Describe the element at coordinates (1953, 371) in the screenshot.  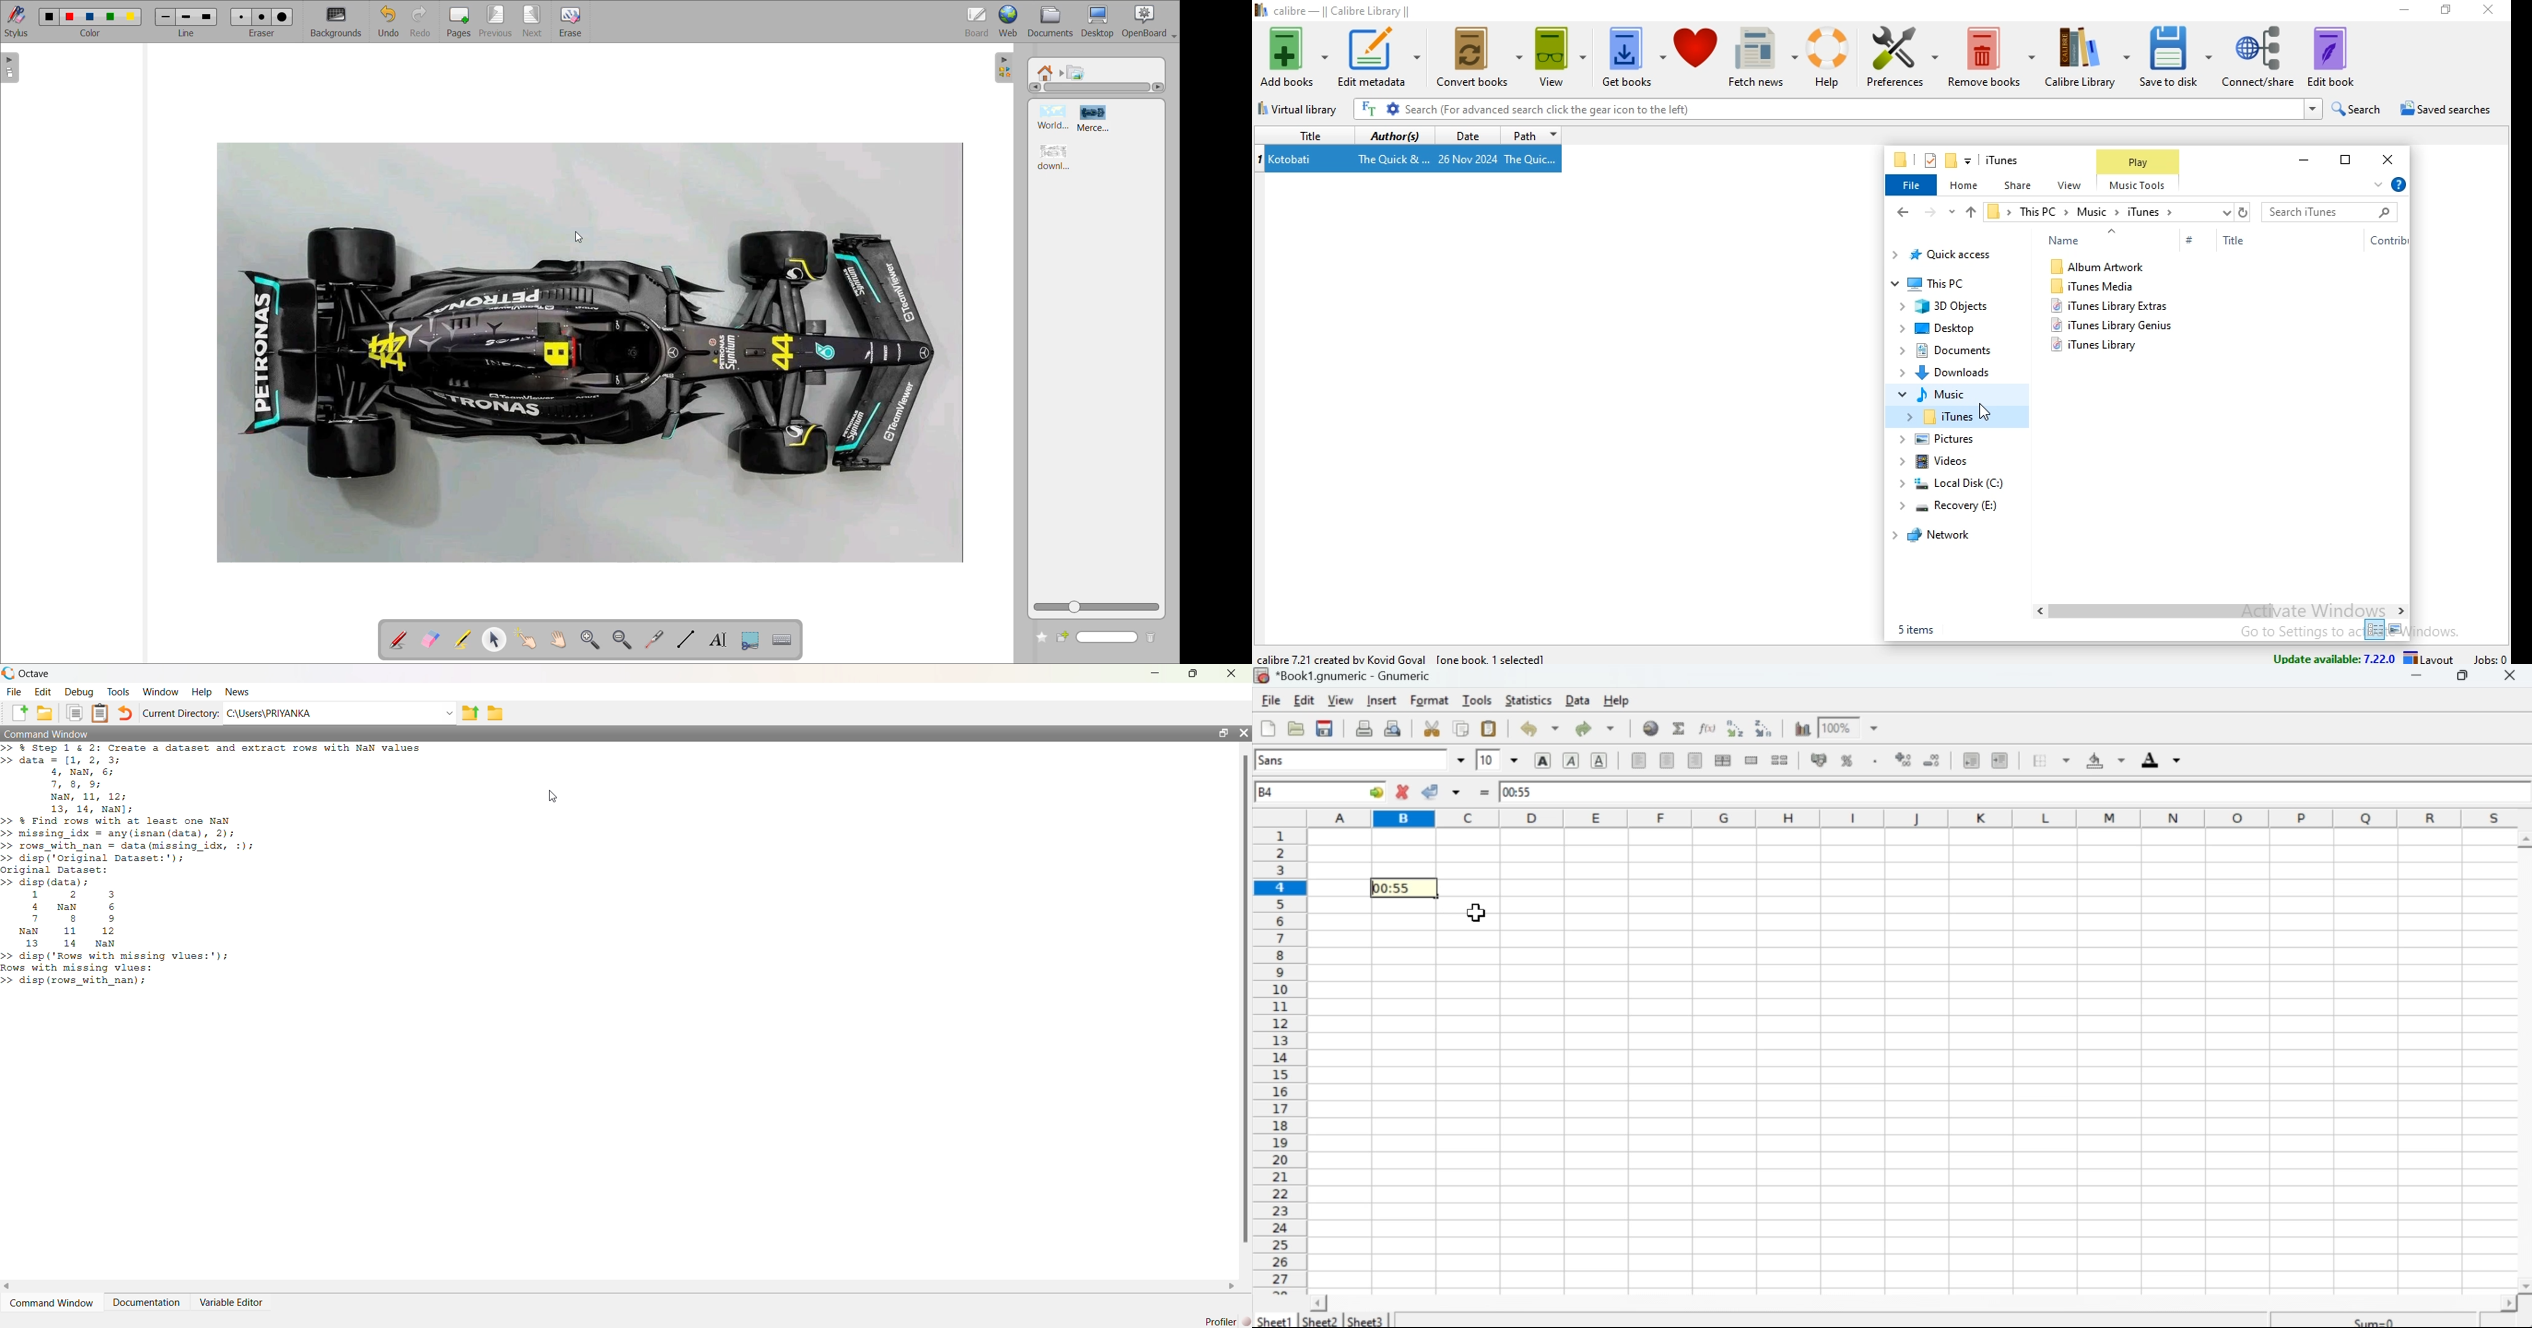
I see `Downloads` at that location.